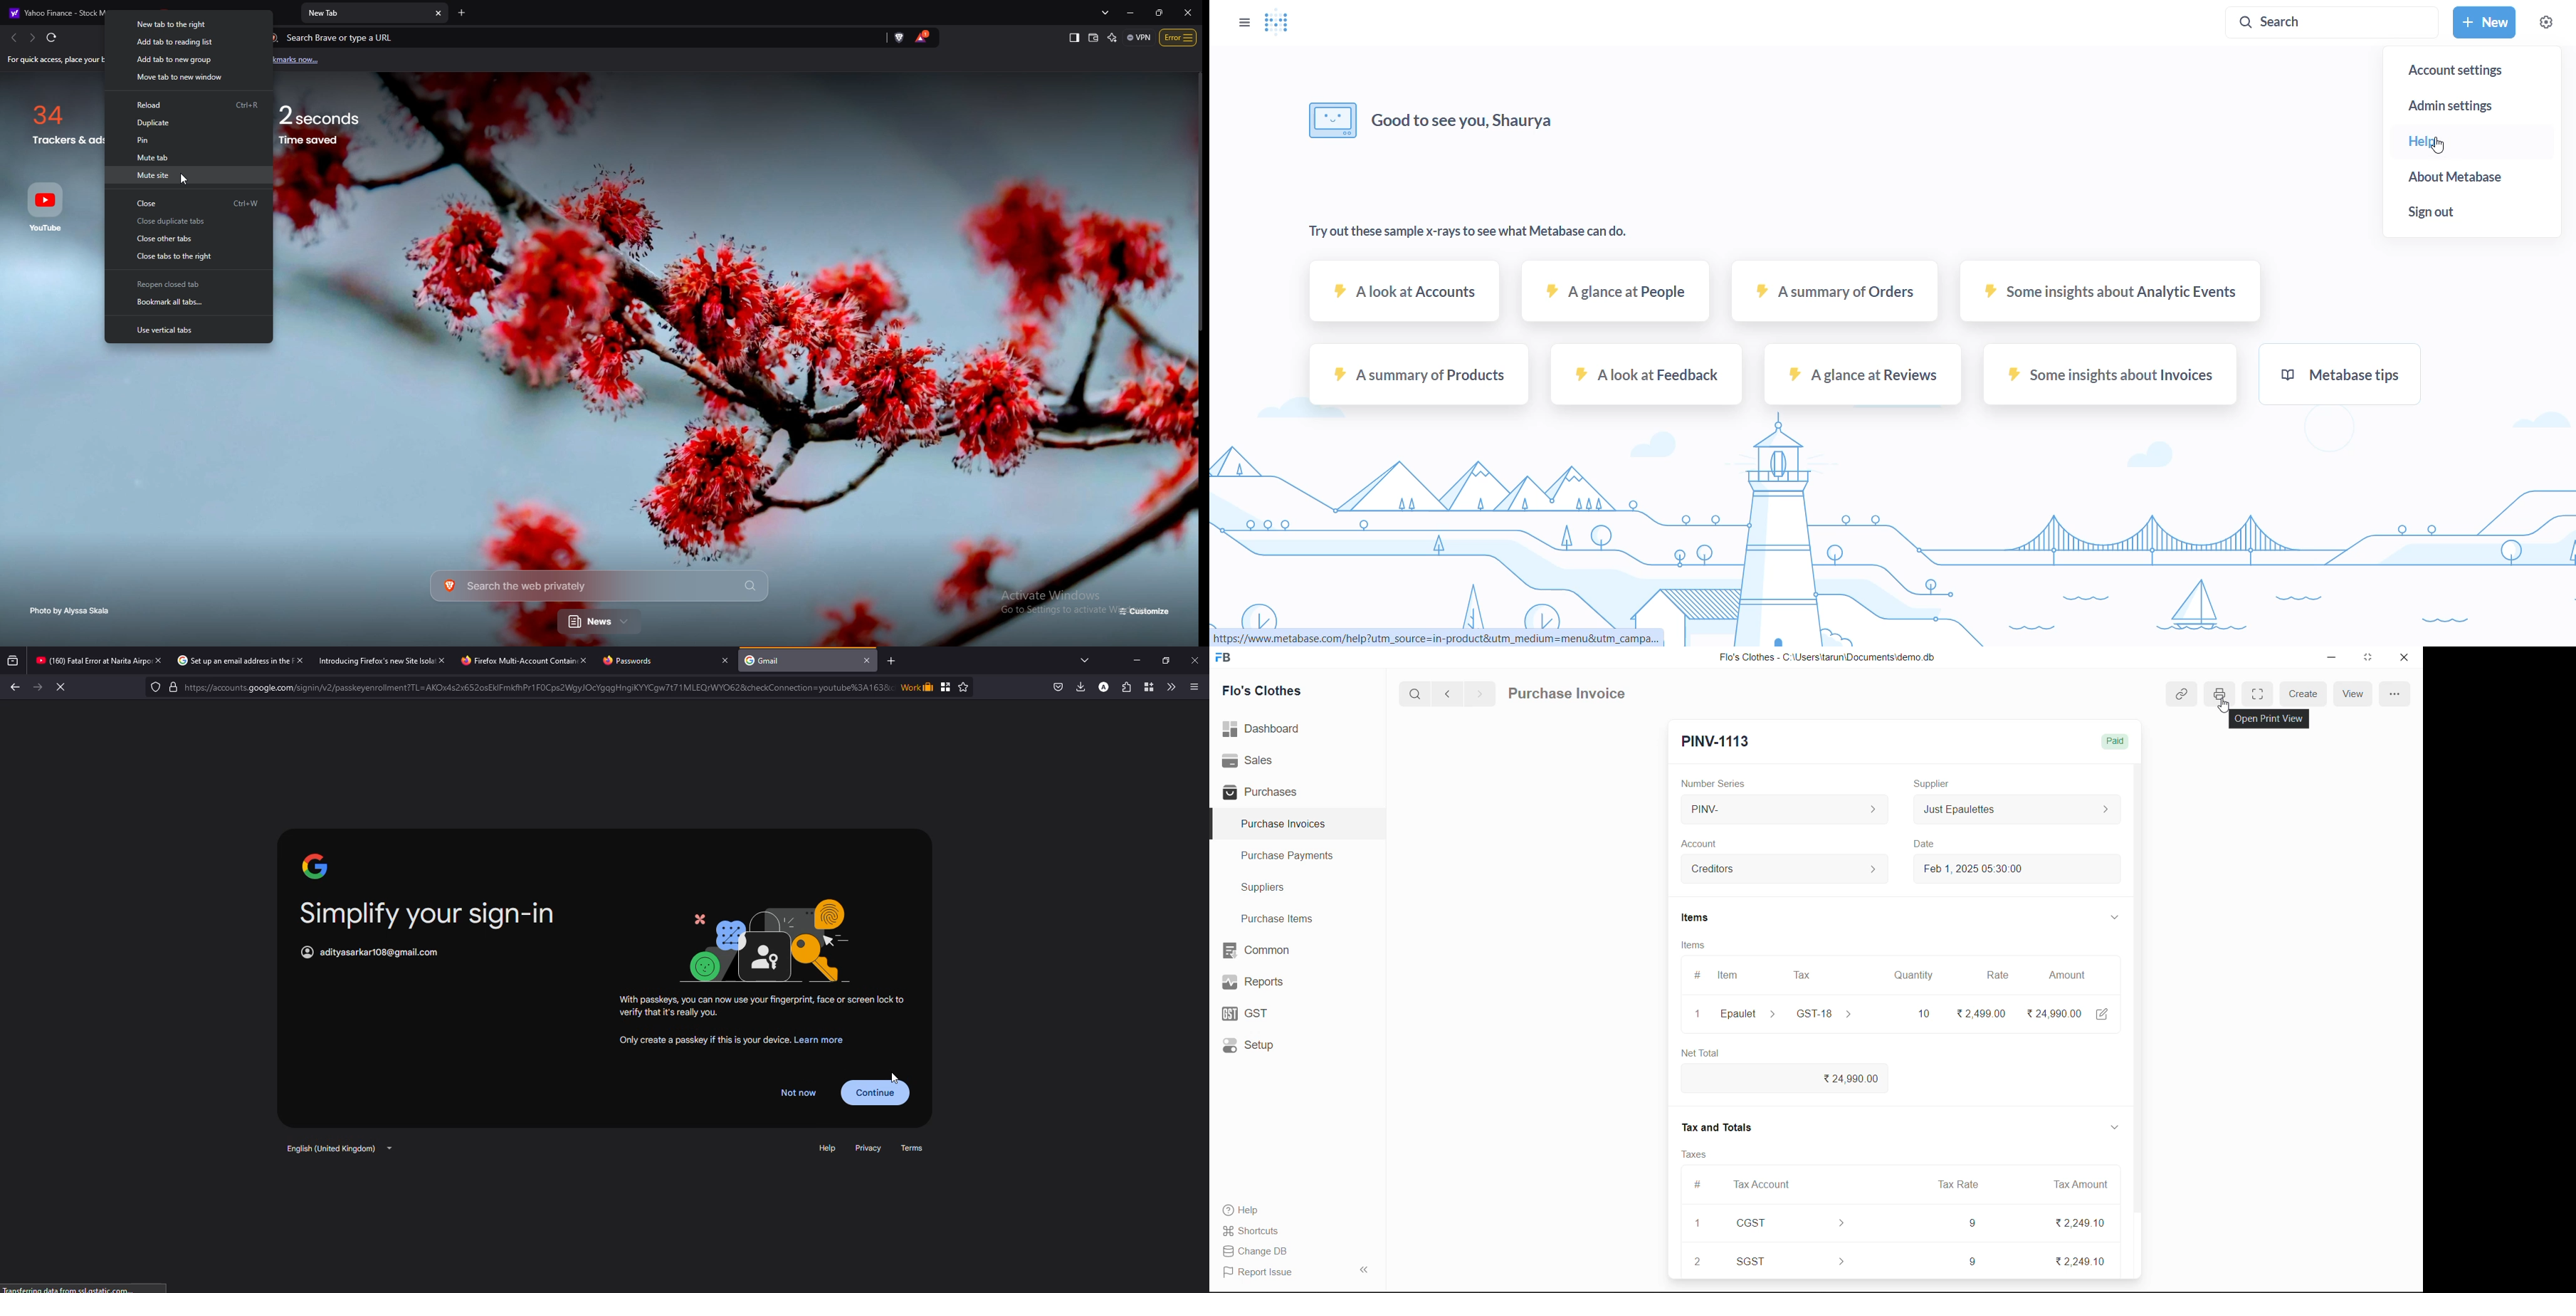 This screenshot has width=2576, height=1316. Describe the element at coordinates (901, 37) in the screenshot. I see `brave shield` at that location.